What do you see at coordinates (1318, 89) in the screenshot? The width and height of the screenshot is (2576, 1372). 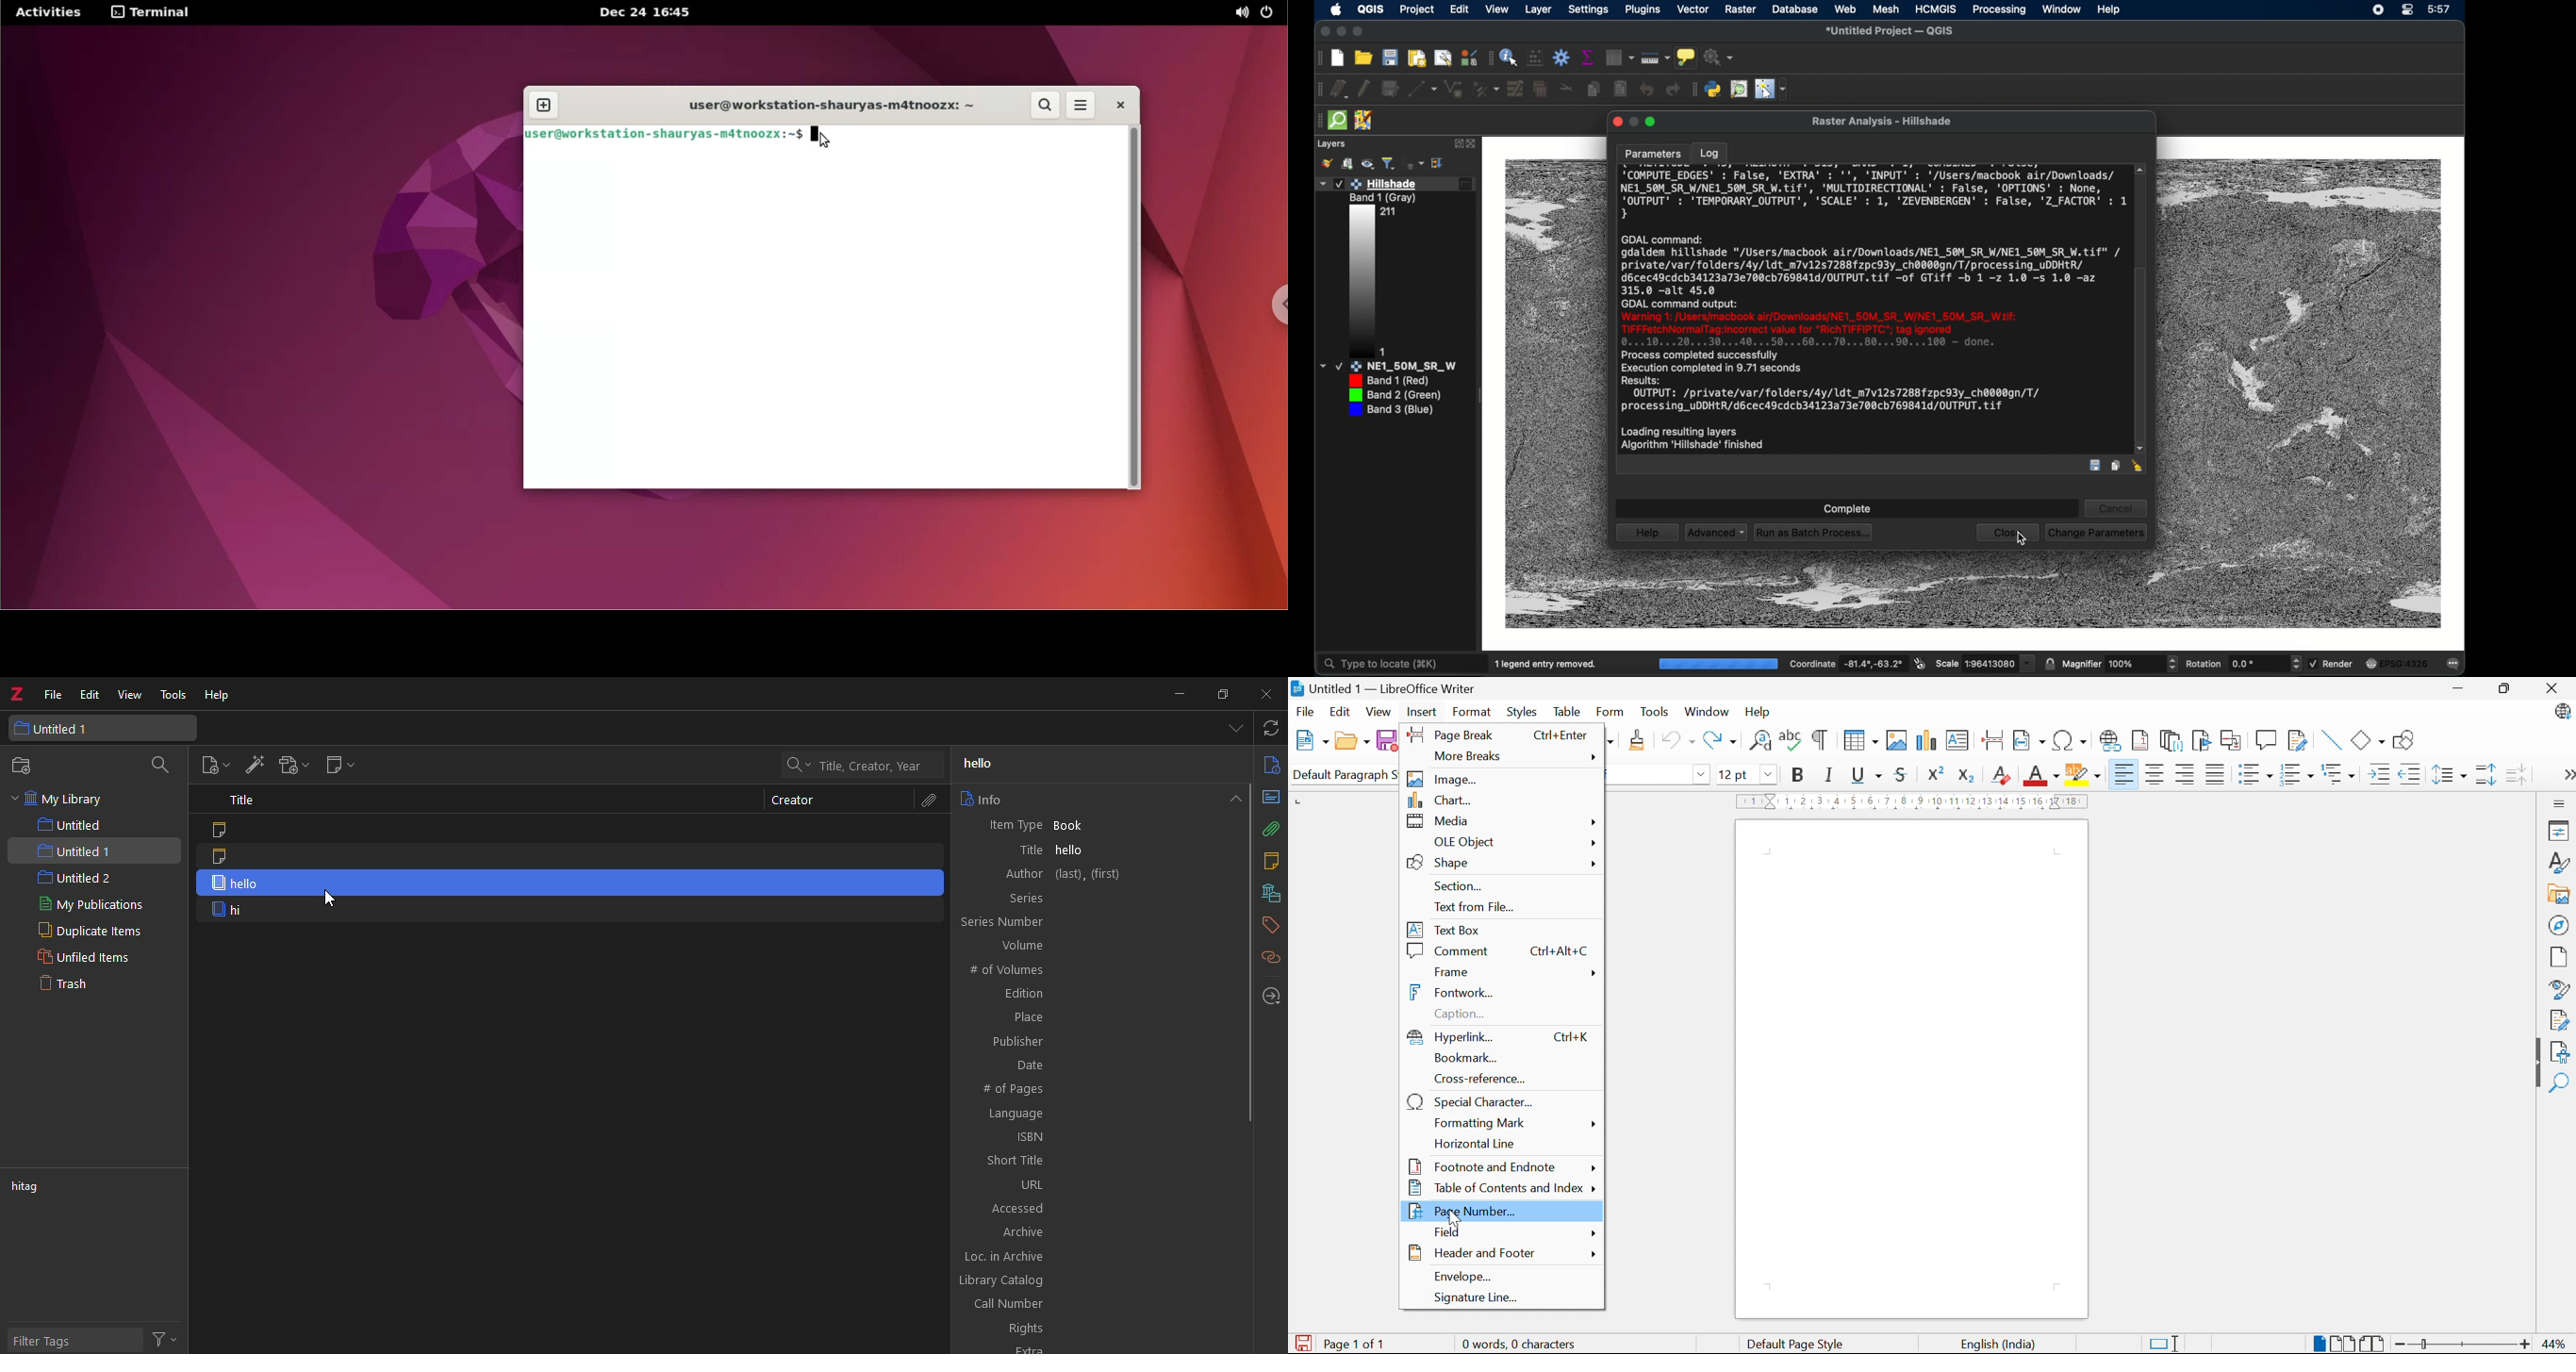 I see `drag handle` at bounding box center [1318, 89].